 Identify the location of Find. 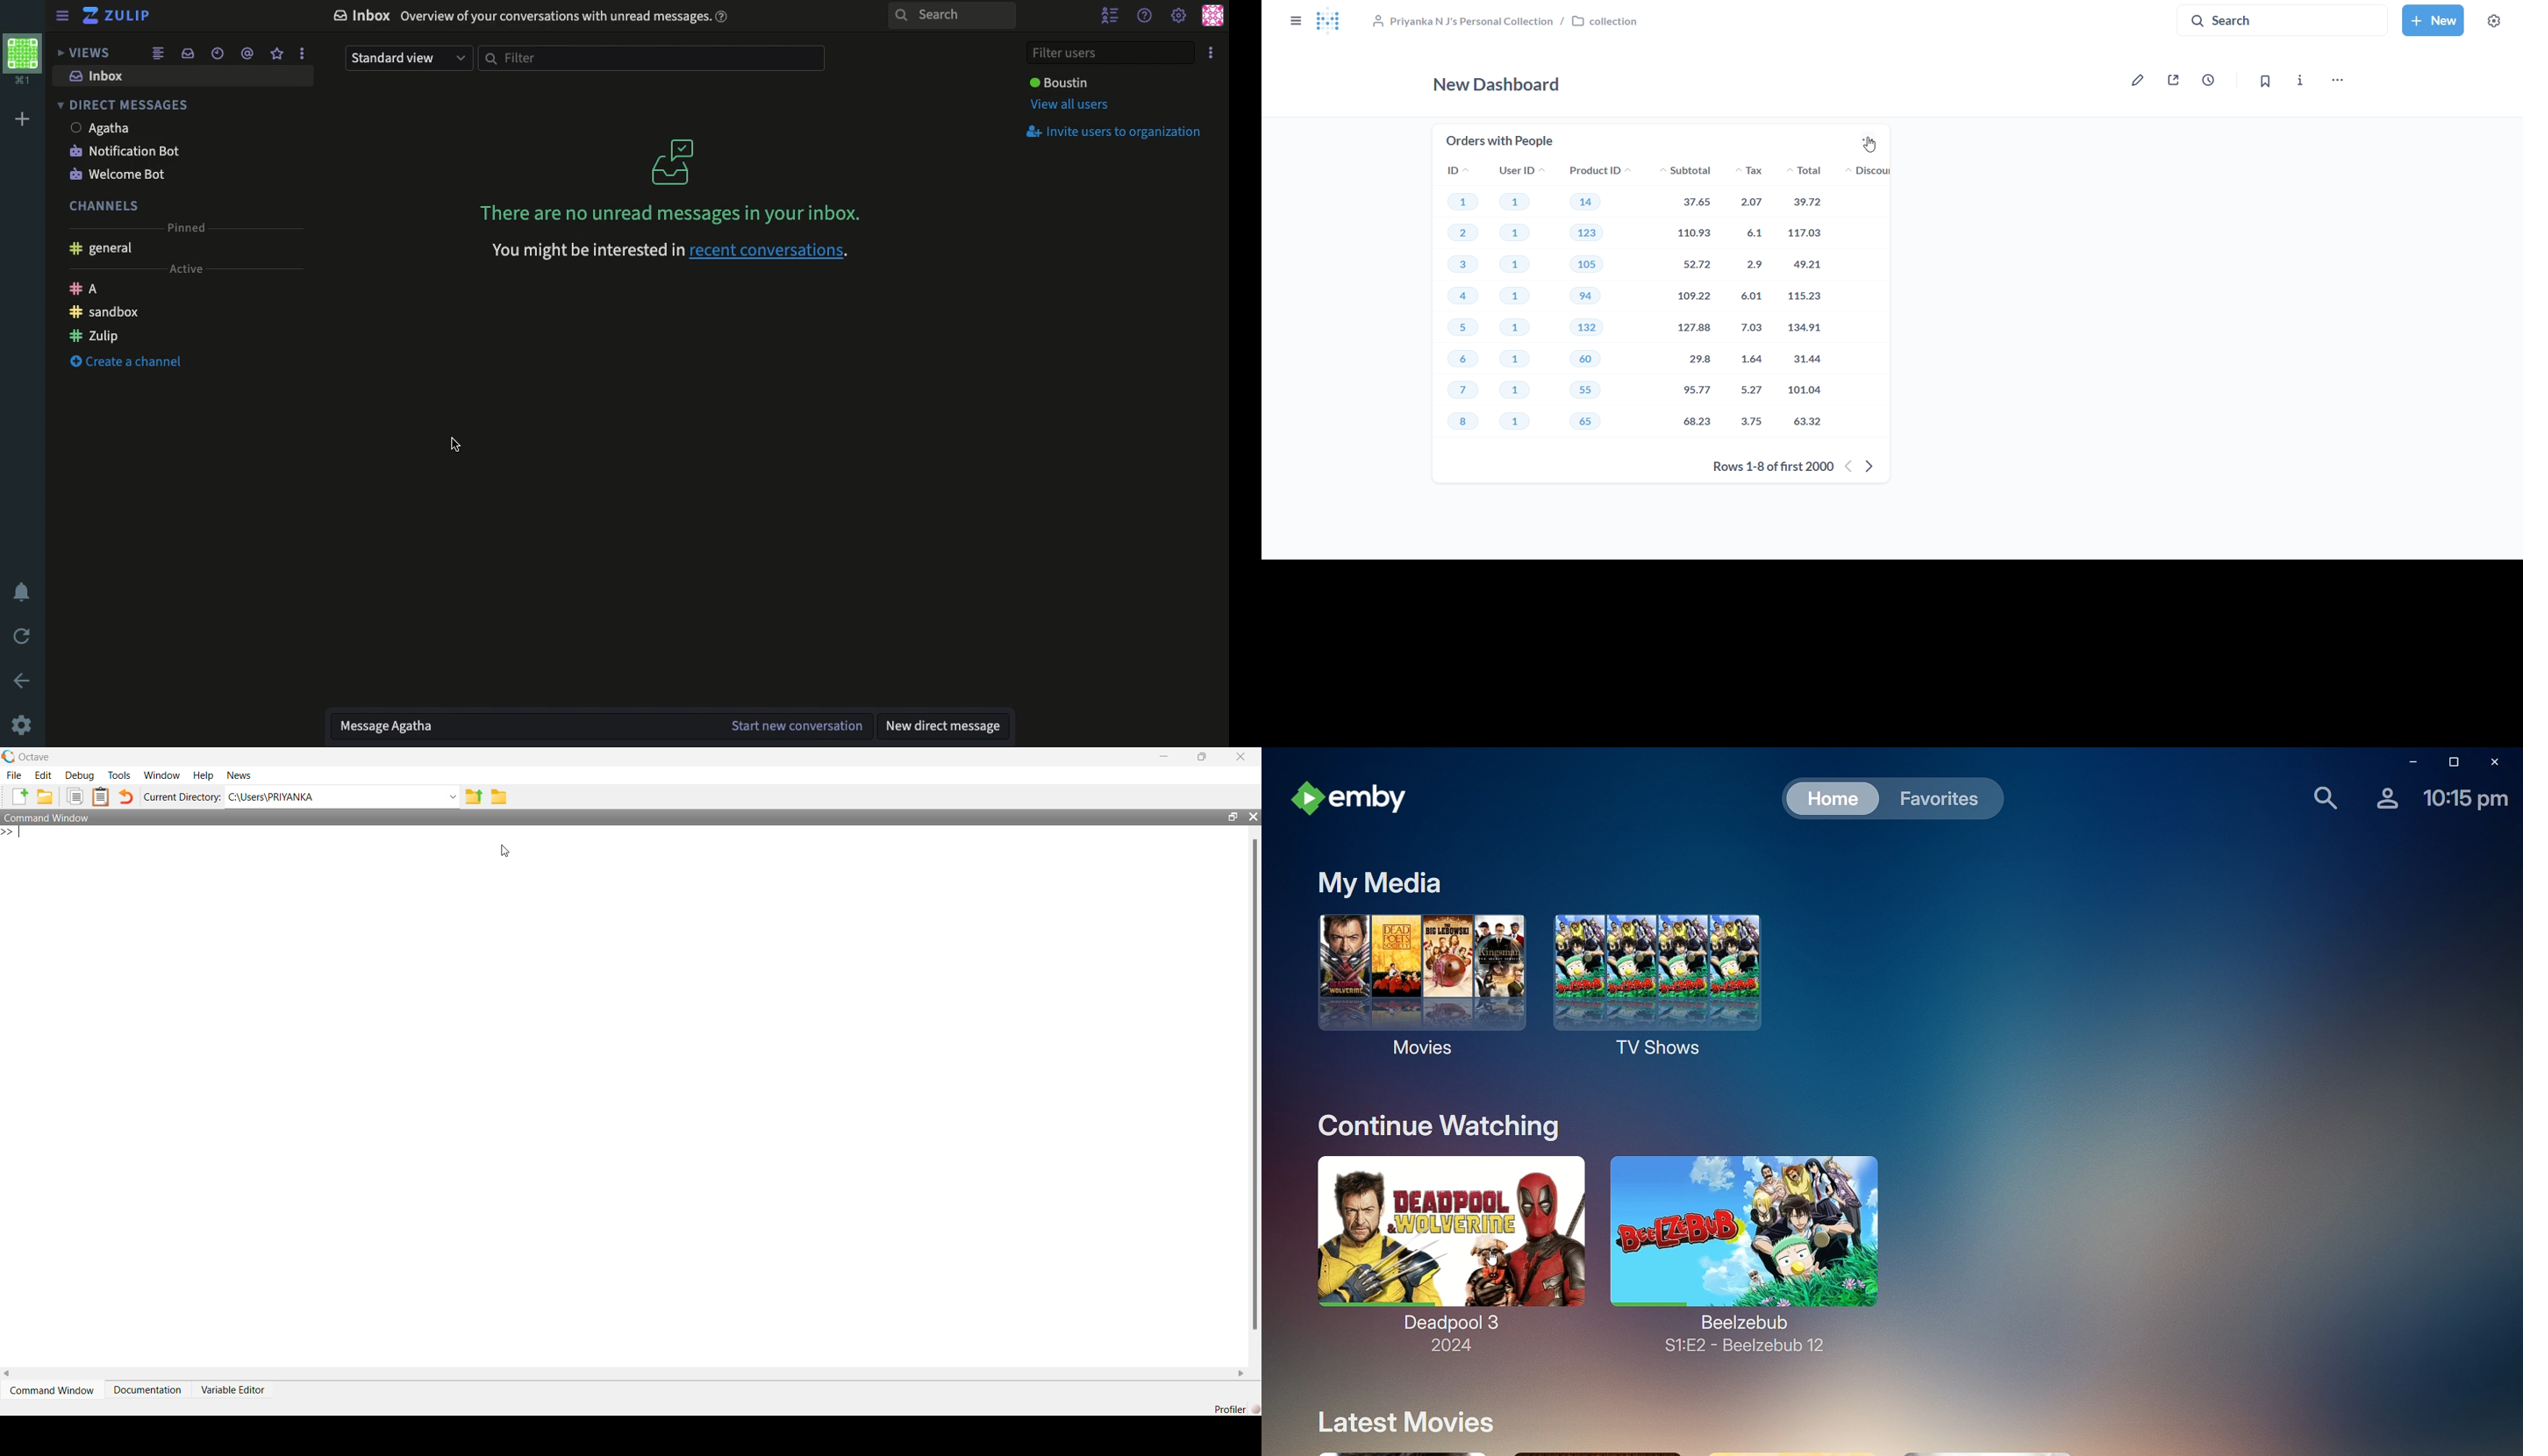
(2321, 800).